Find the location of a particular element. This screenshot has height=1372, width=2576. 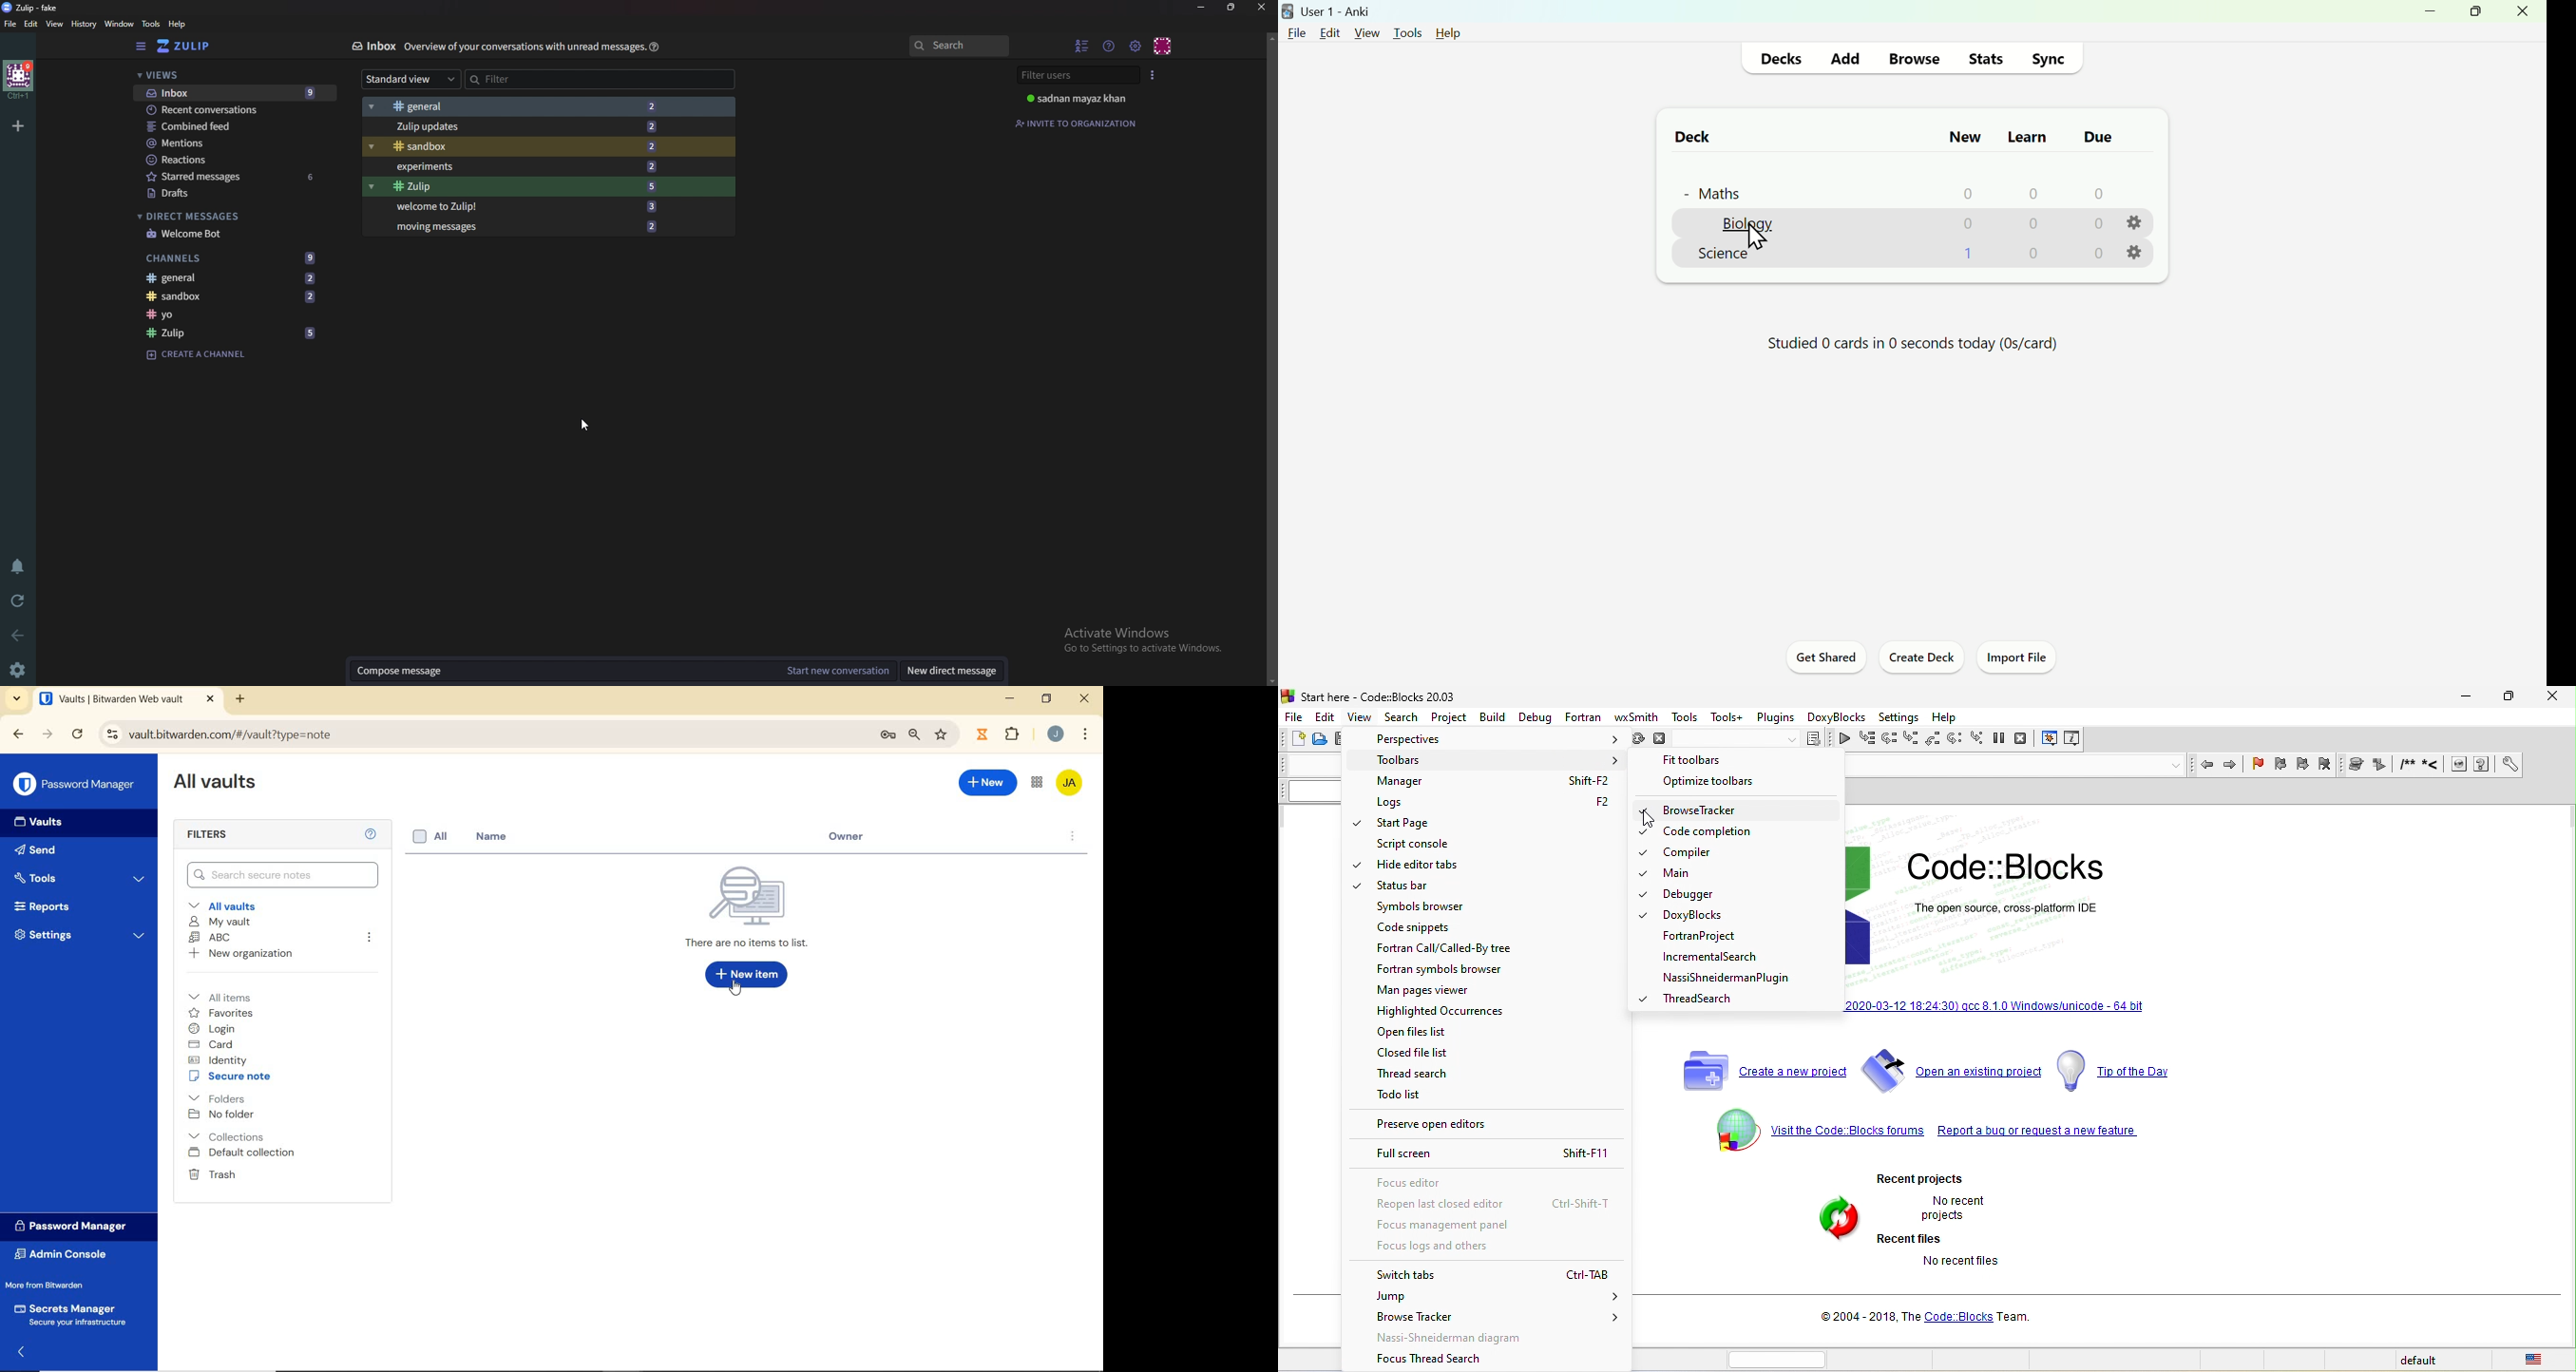

leave is located at coordinates (370, 940).